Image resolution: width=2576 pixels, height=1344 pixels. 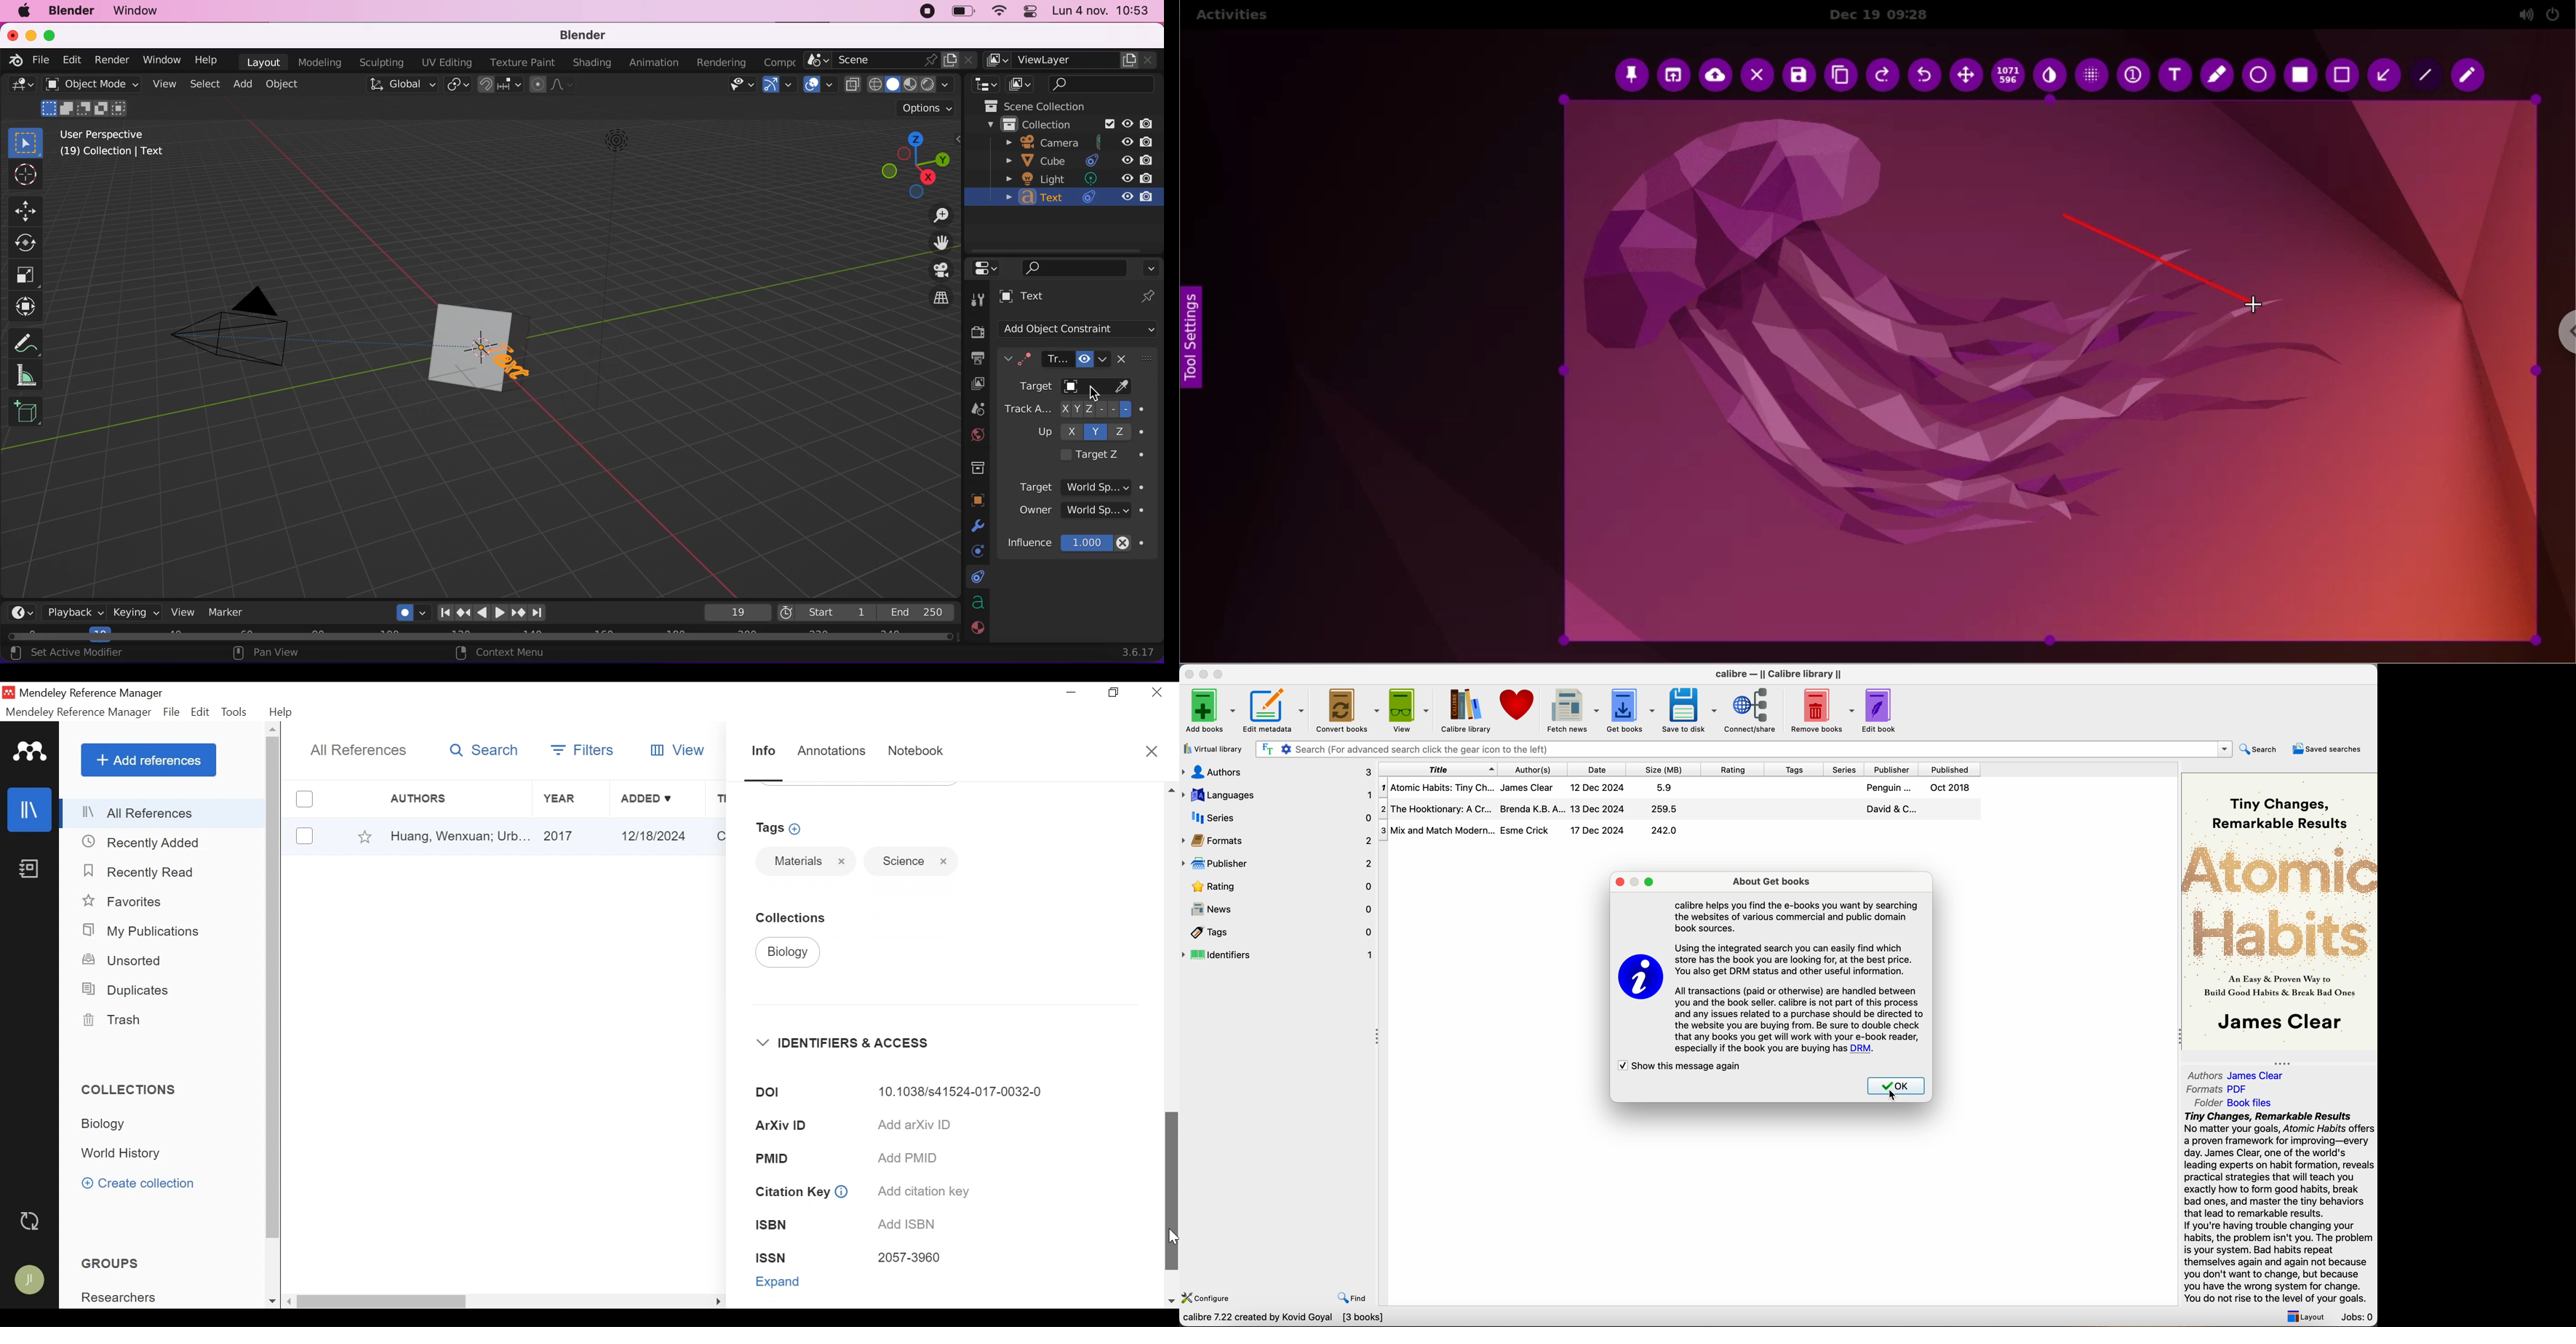 I want to click on collection, so click(x=1063, y=125).